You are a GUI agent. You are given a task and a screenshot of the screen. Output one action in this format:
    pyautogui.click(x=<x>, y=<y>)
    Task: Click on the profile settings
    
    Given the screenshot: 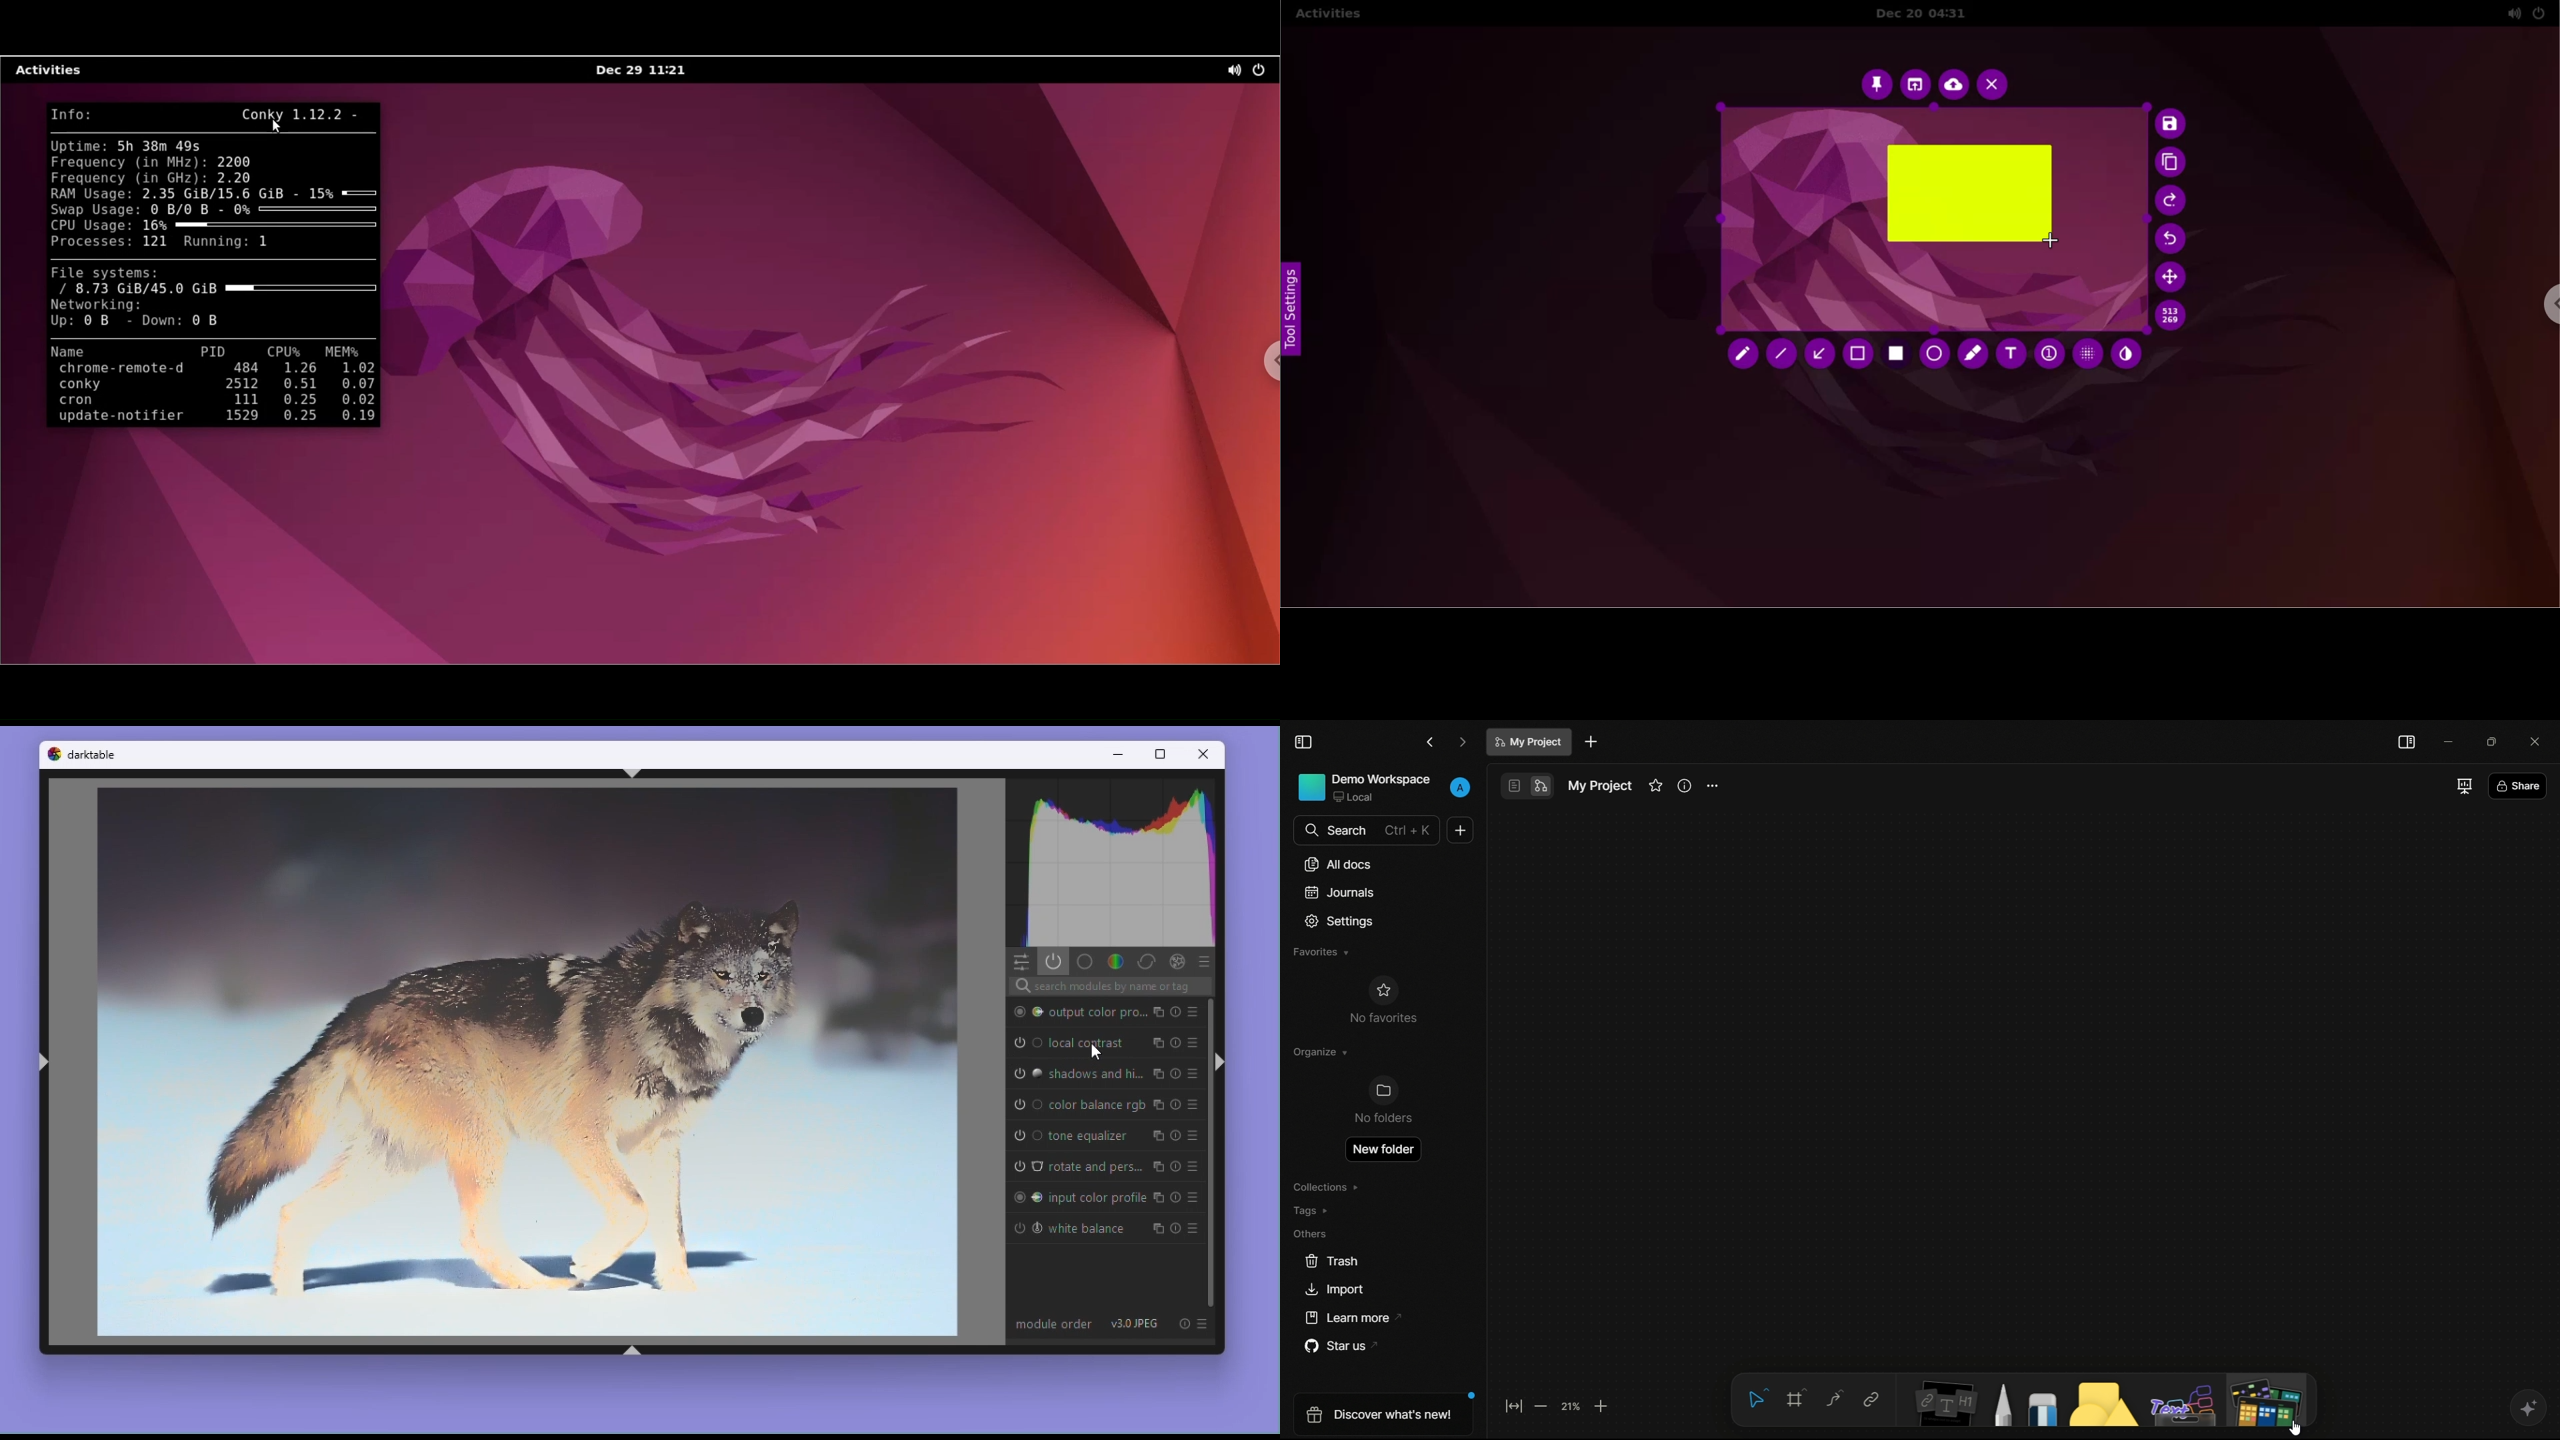 What is the action you would take?
    pyautogui.click(x=1460, y=788)
    